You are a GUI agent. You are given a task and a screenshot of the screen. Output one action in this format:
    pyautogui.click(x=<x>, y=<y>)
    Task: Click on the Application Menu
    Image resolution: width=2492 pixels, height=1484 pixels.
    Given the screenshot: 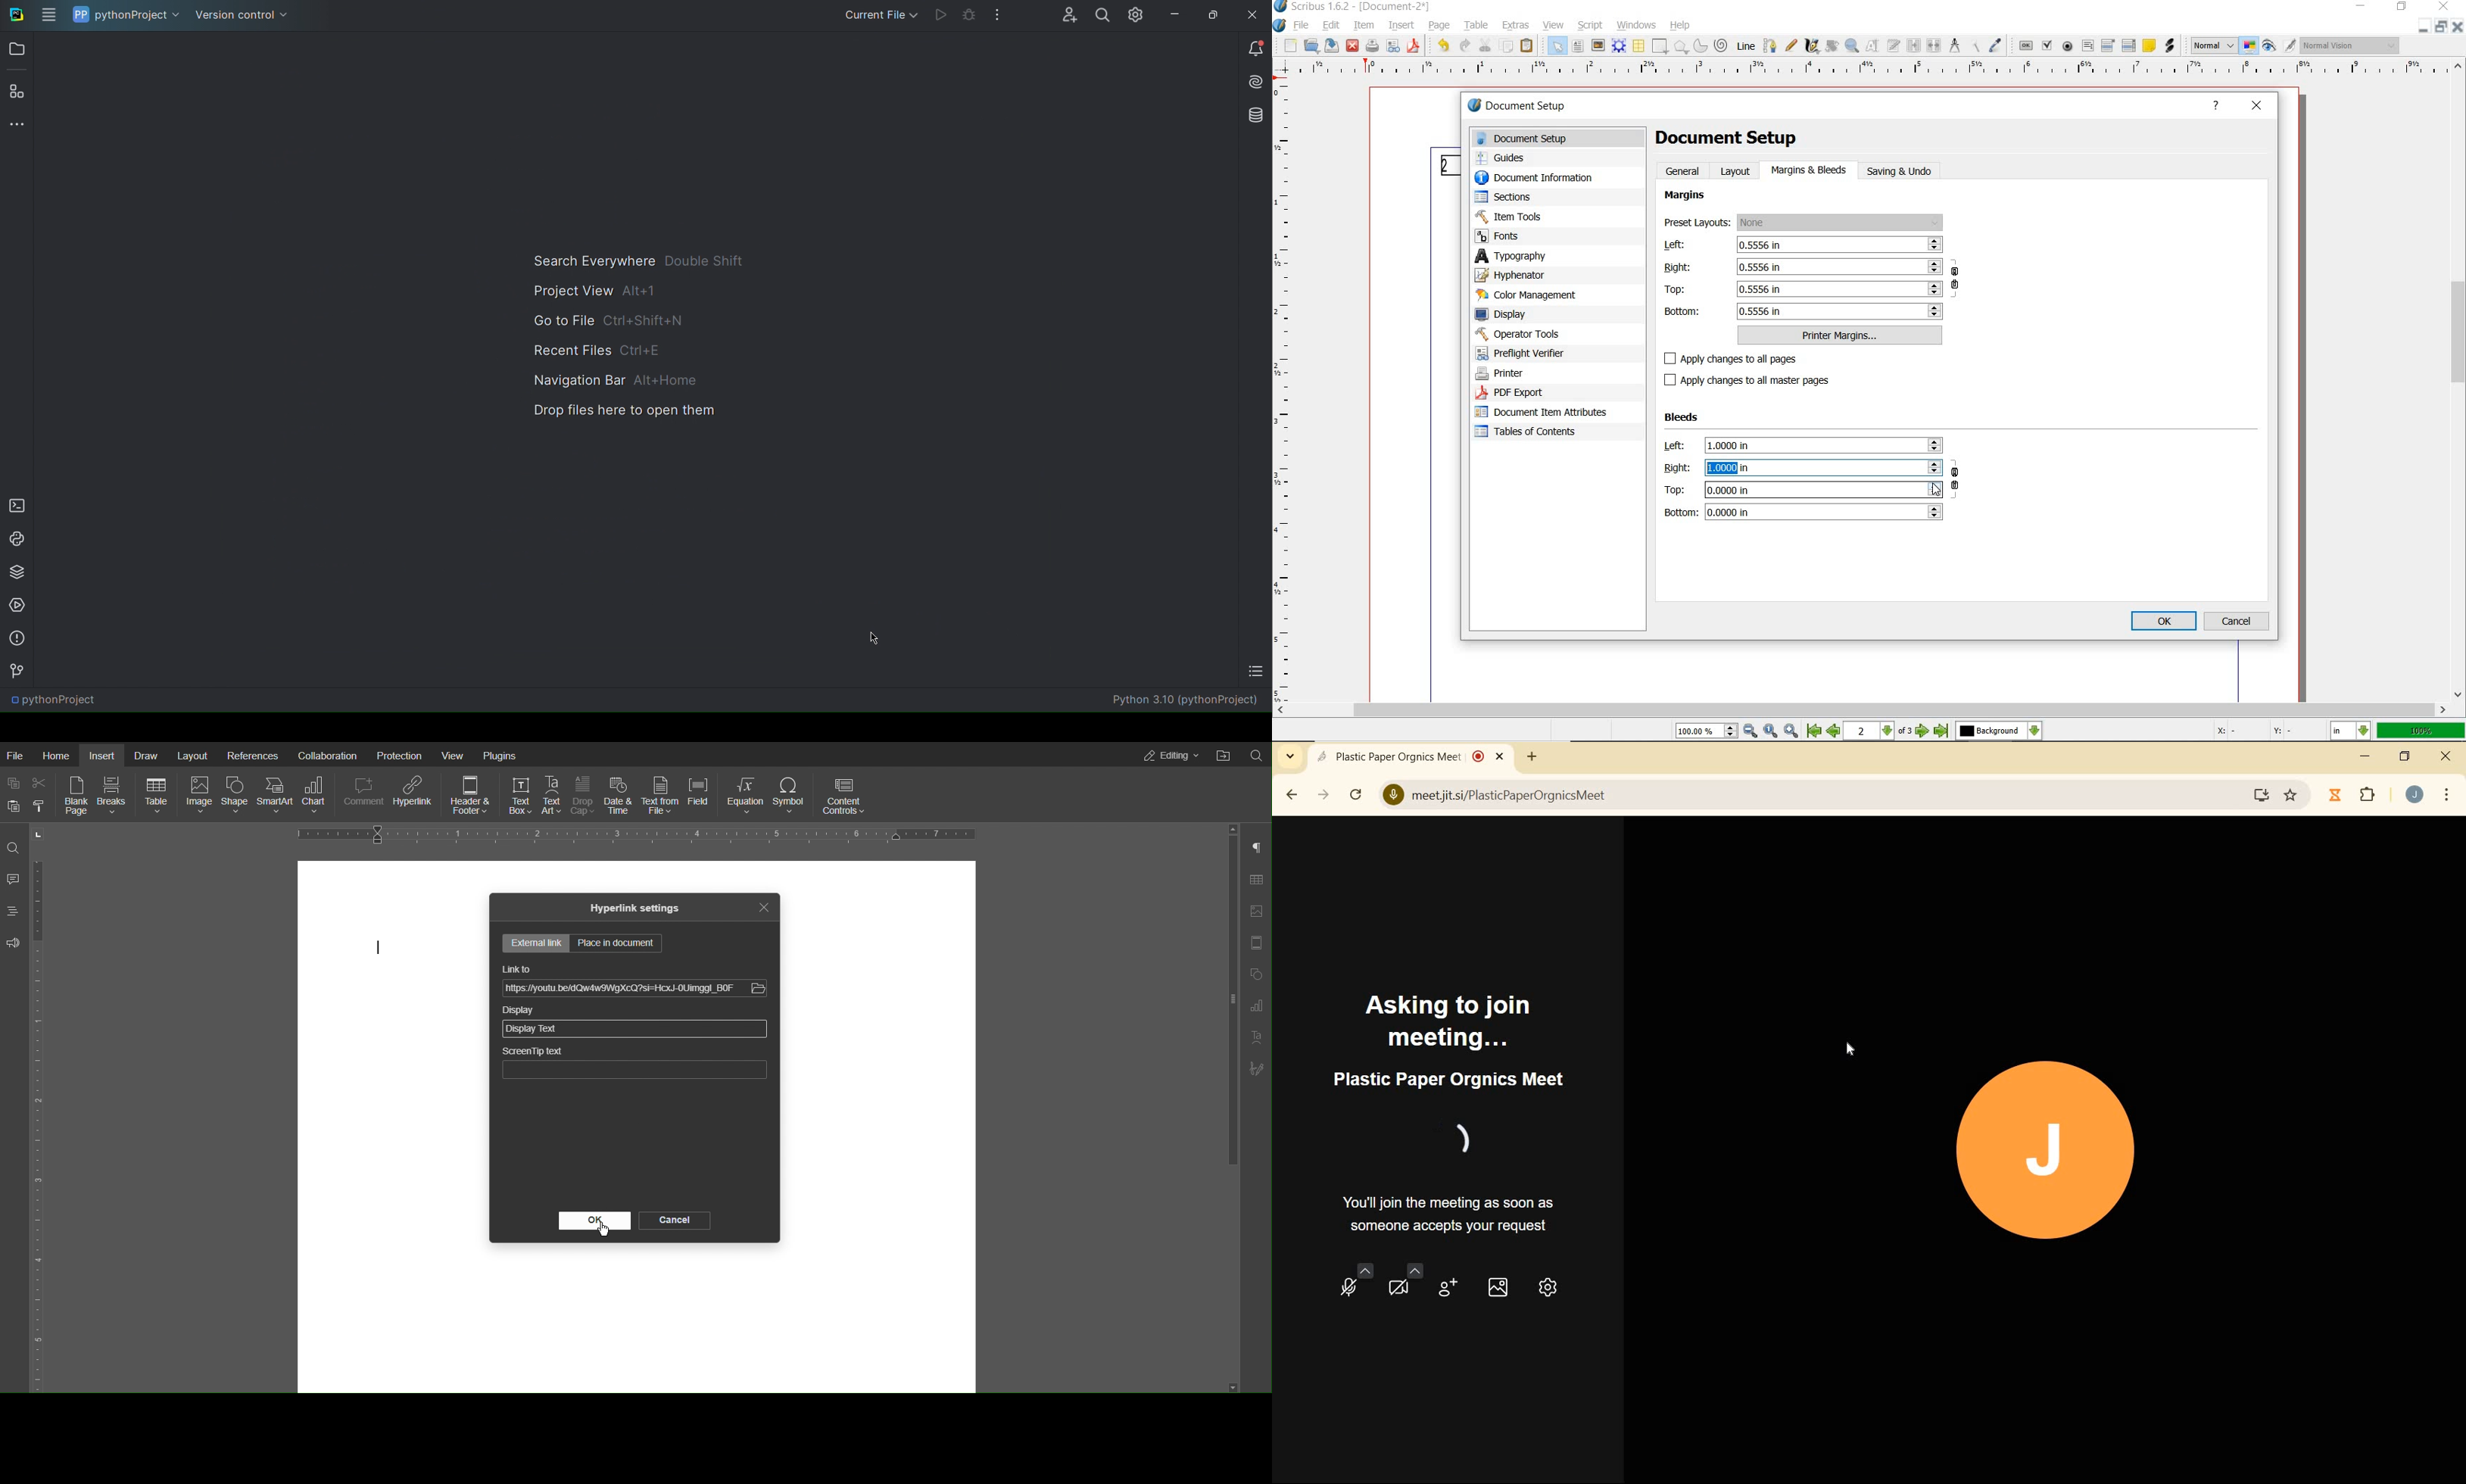 What is the action you would take?
    pyautogui.click(x=48, y=15)
    